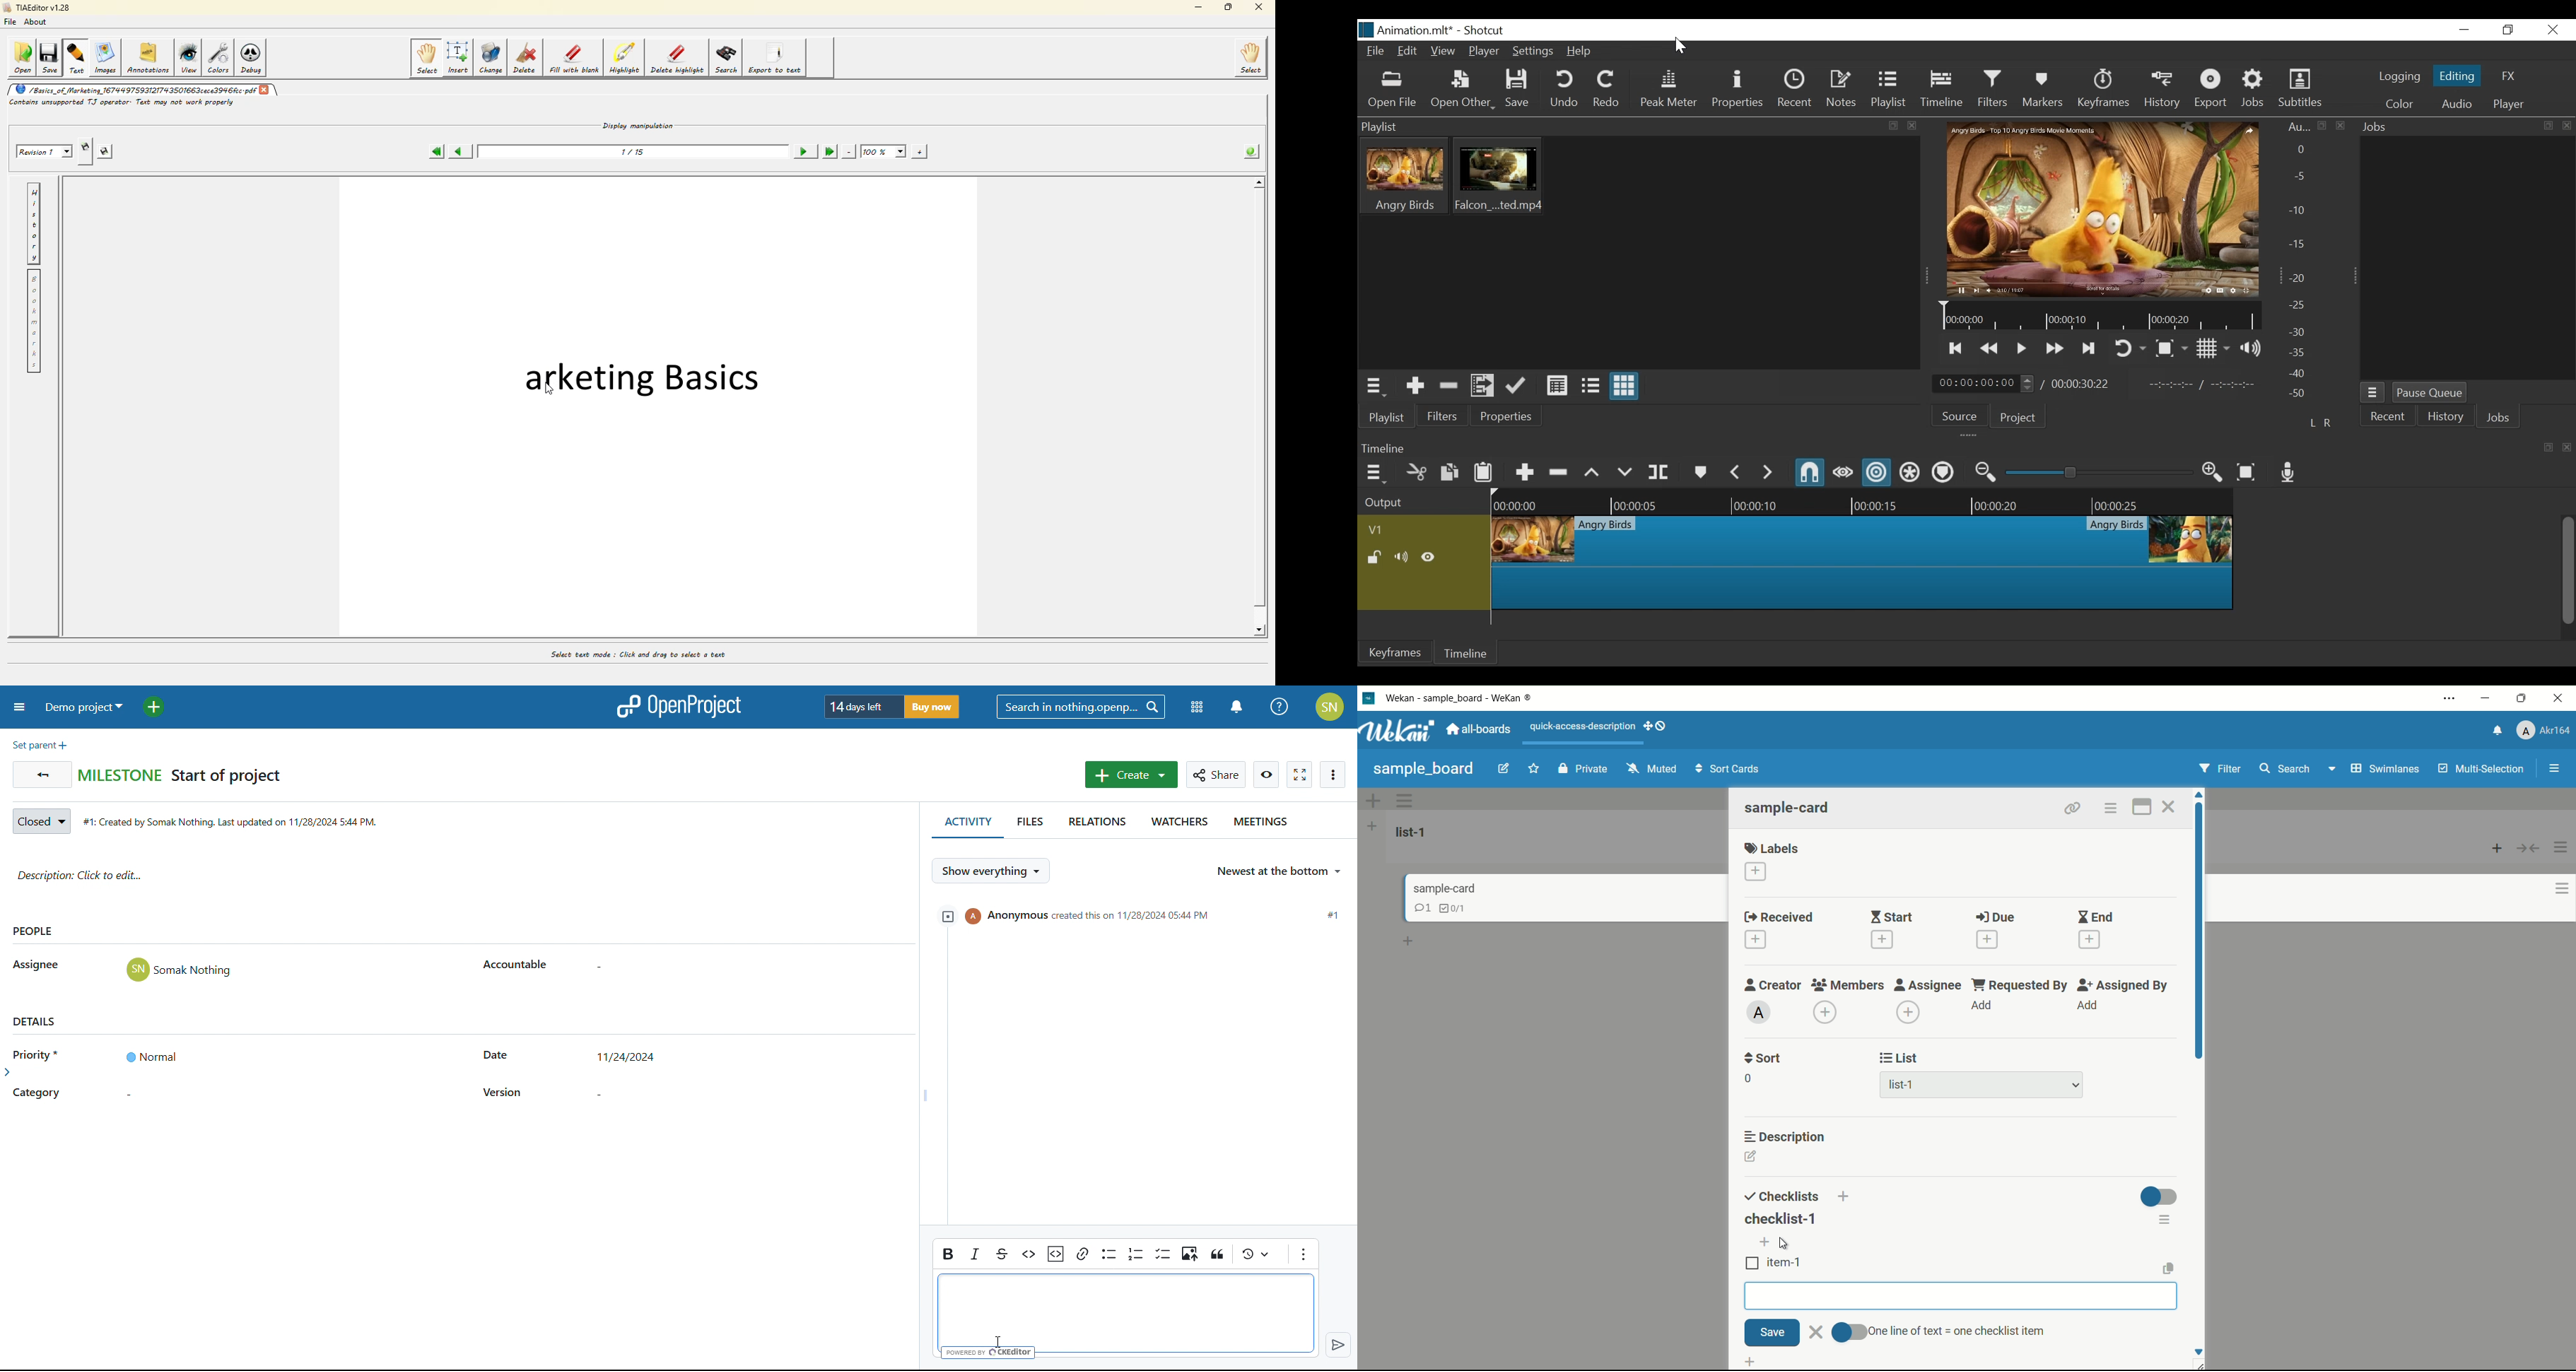 The width and height of the screenshot is (2576, 1372). I want to click on creation date, so click(235, 823).